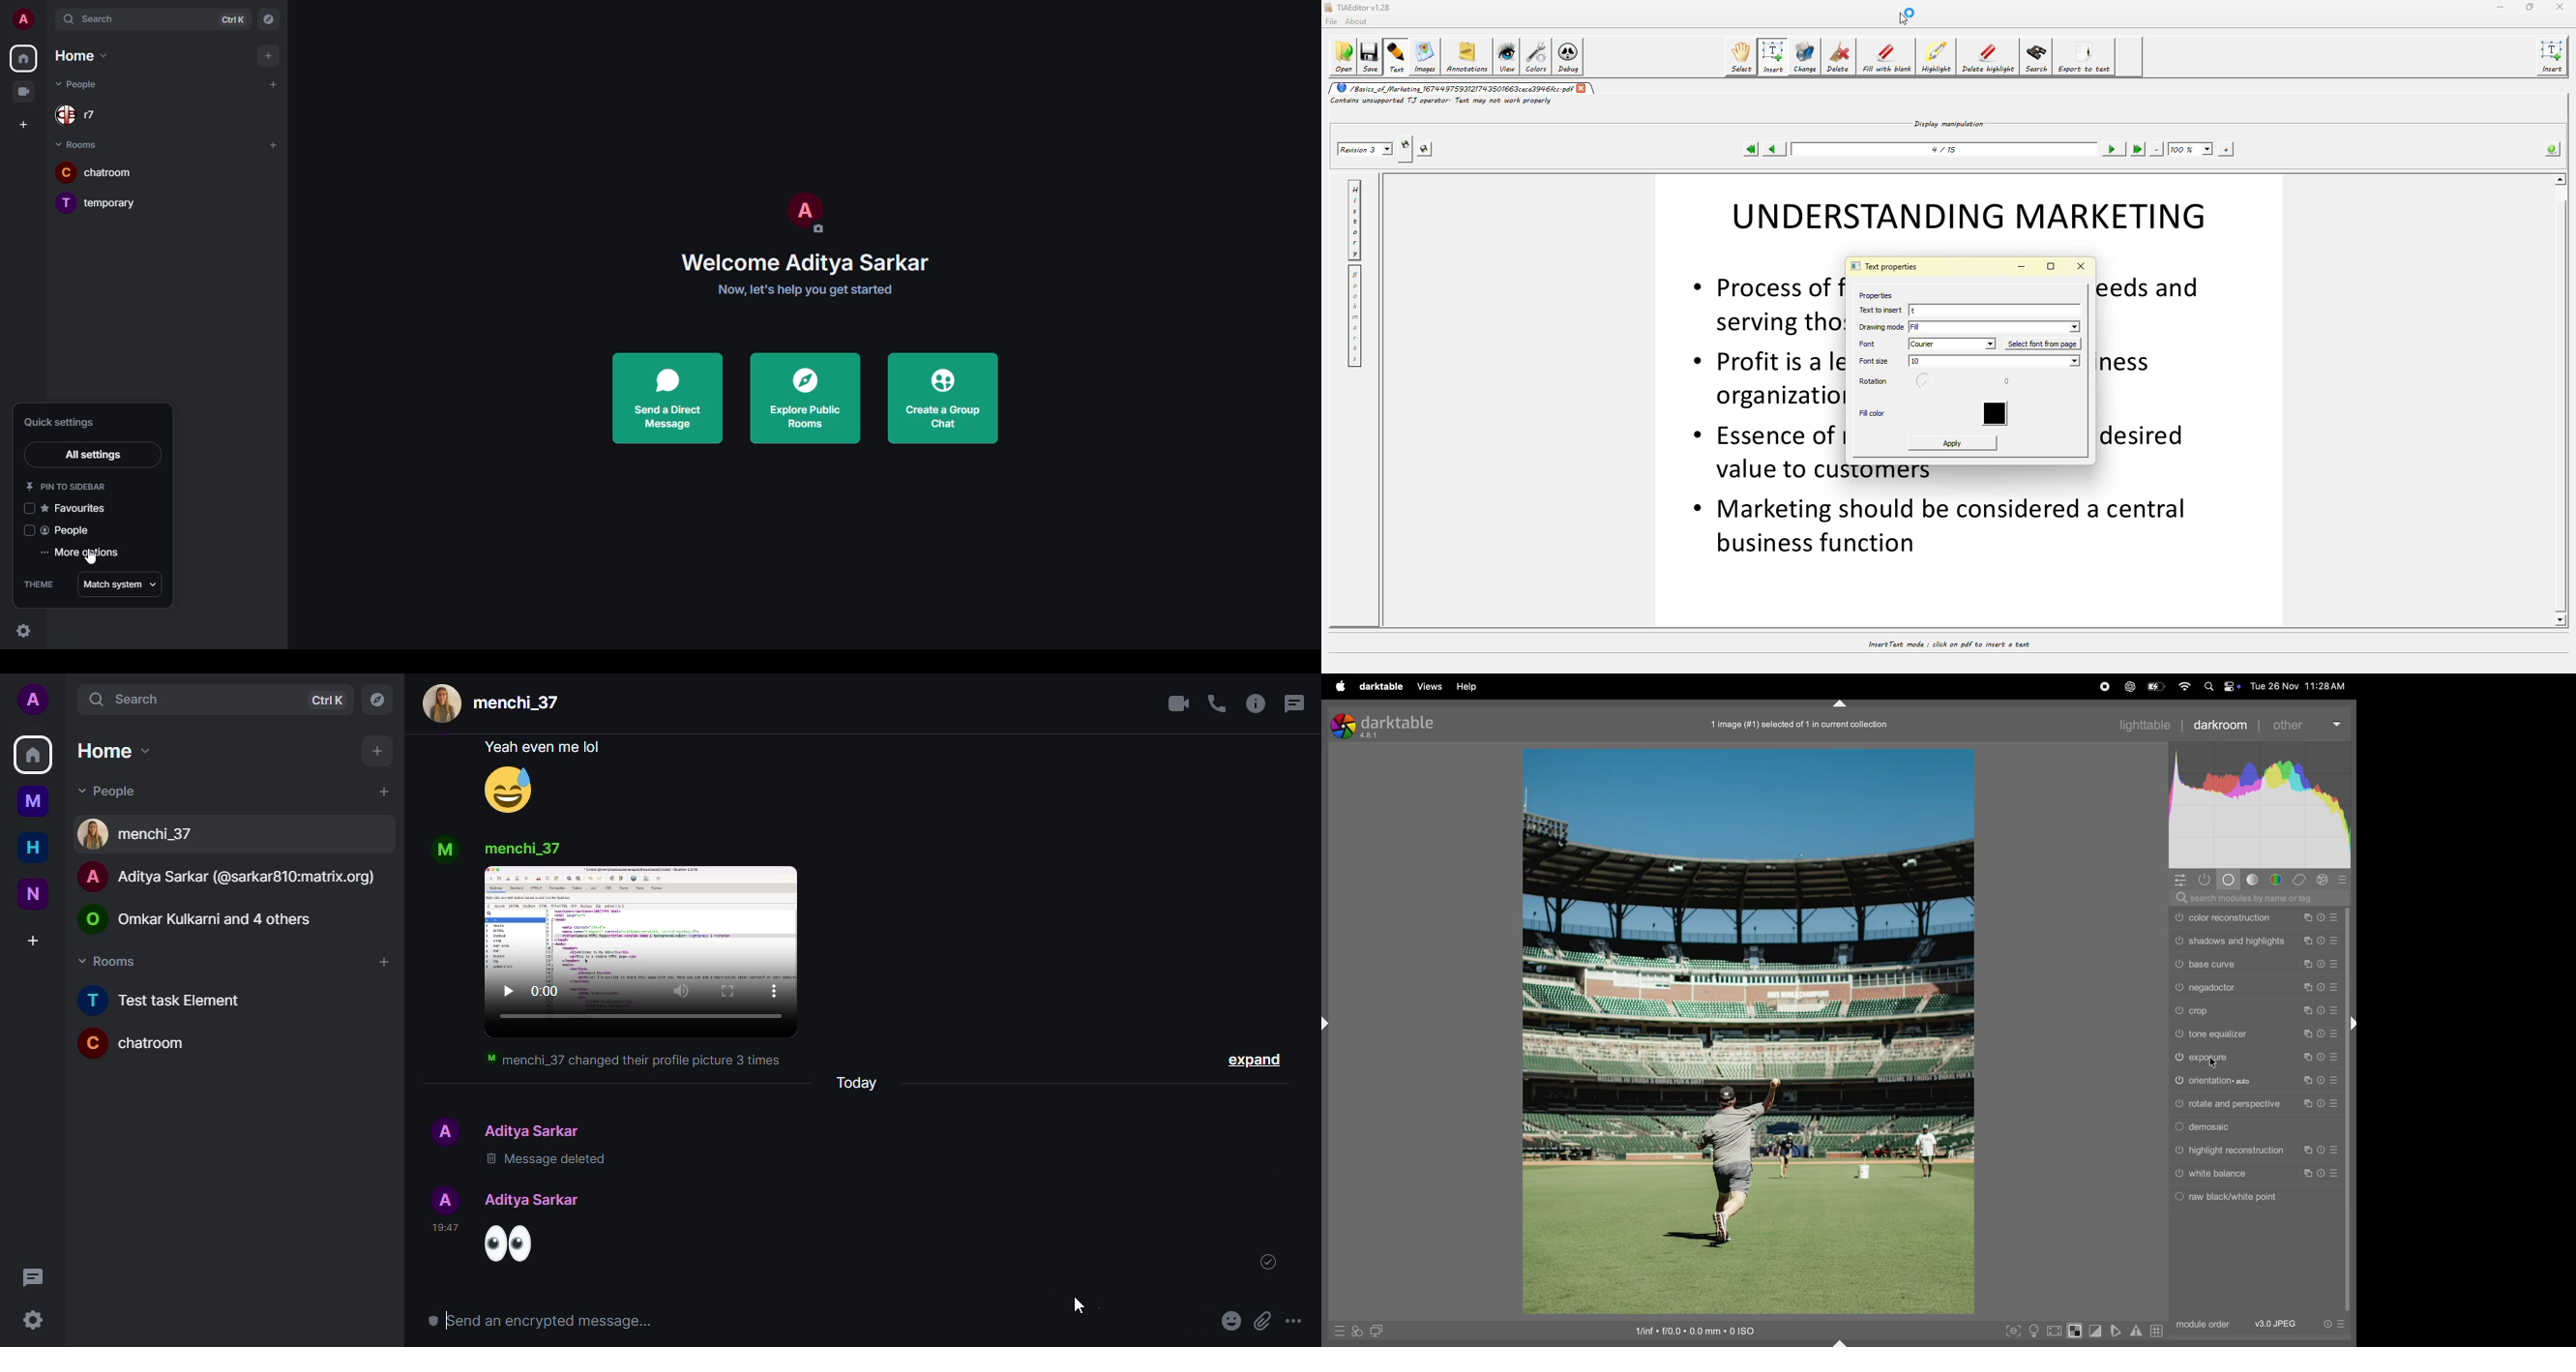  Describe the element at coordinates (1776, 149) in the screenshot. I see `previous page` at that location.